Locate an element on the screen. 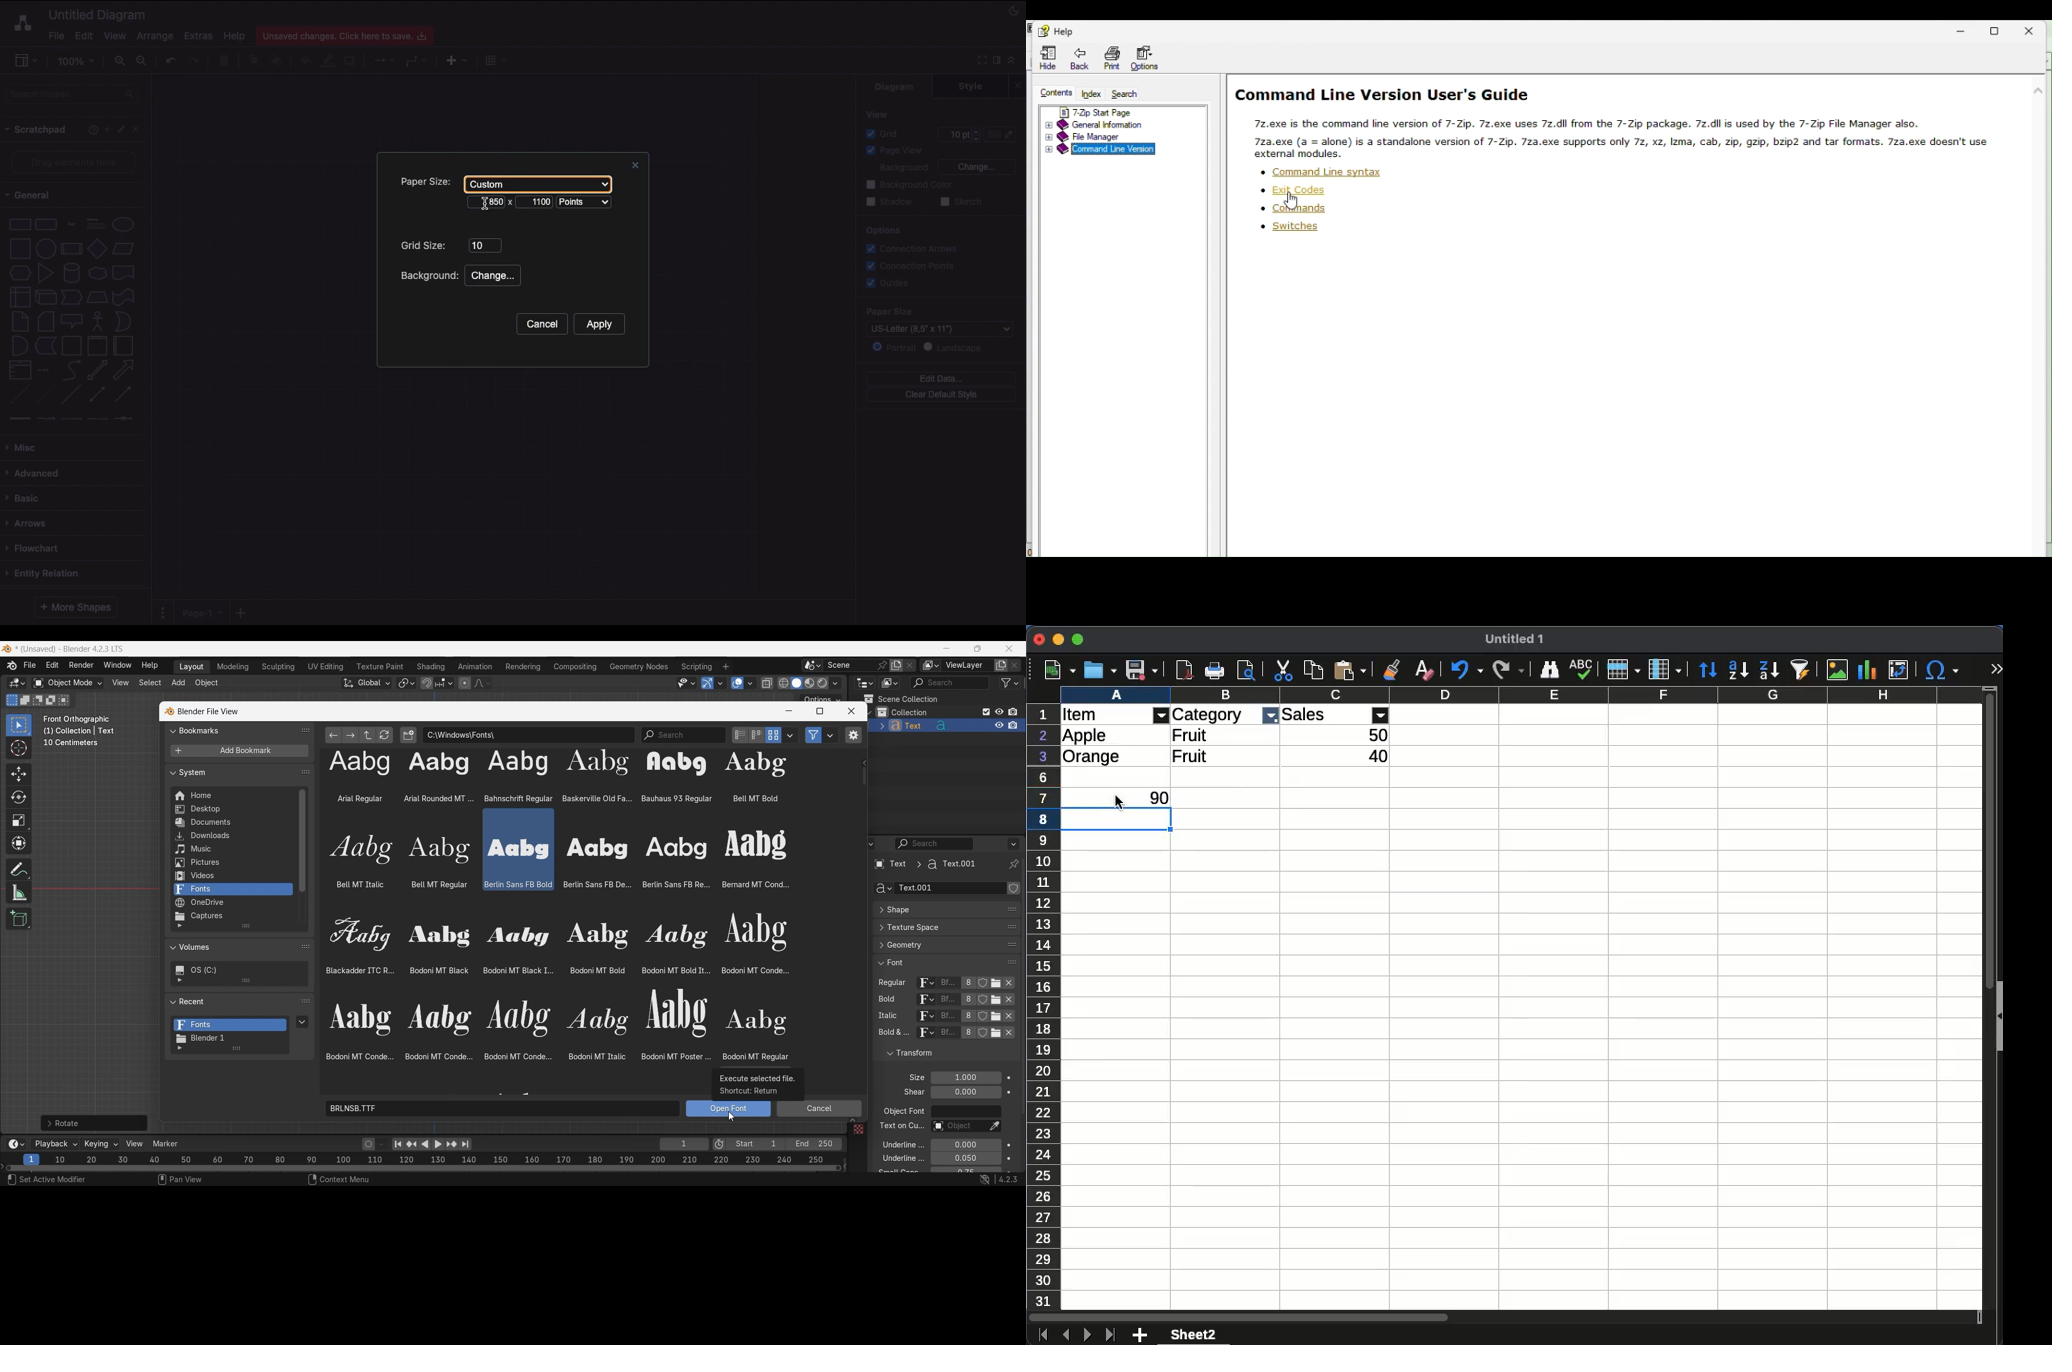 The width and height of the screenshot is (2072, 1372). Collapse Bookmarks is located at coordinates (232, 730).